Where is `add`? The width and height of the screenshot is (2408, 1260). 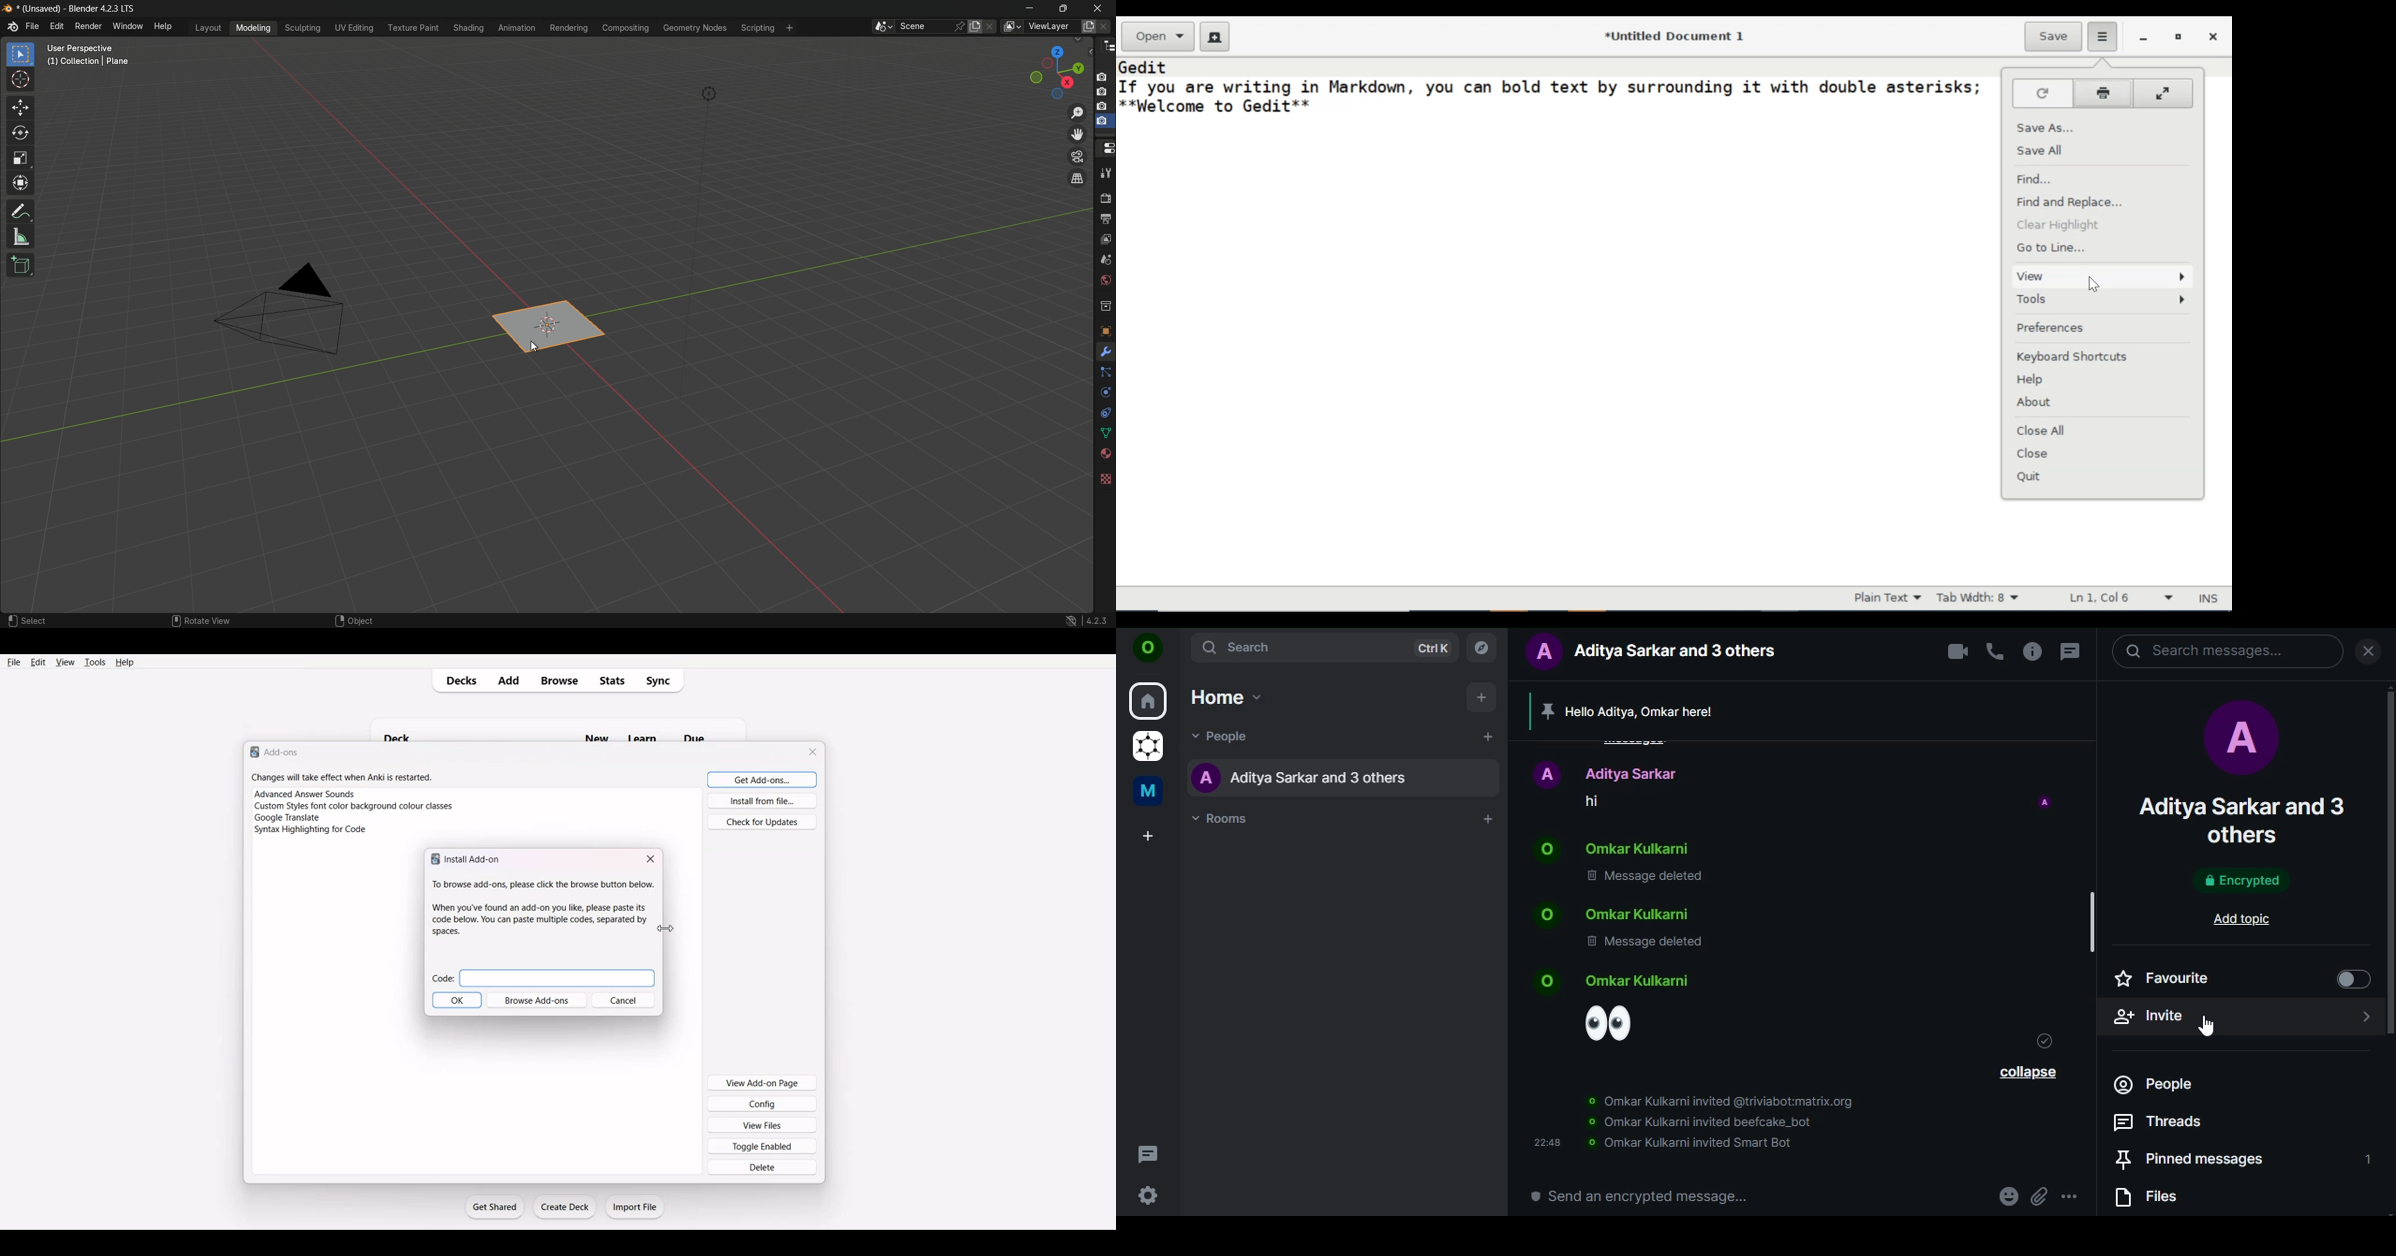 add is located at coordinates (1481, 699).